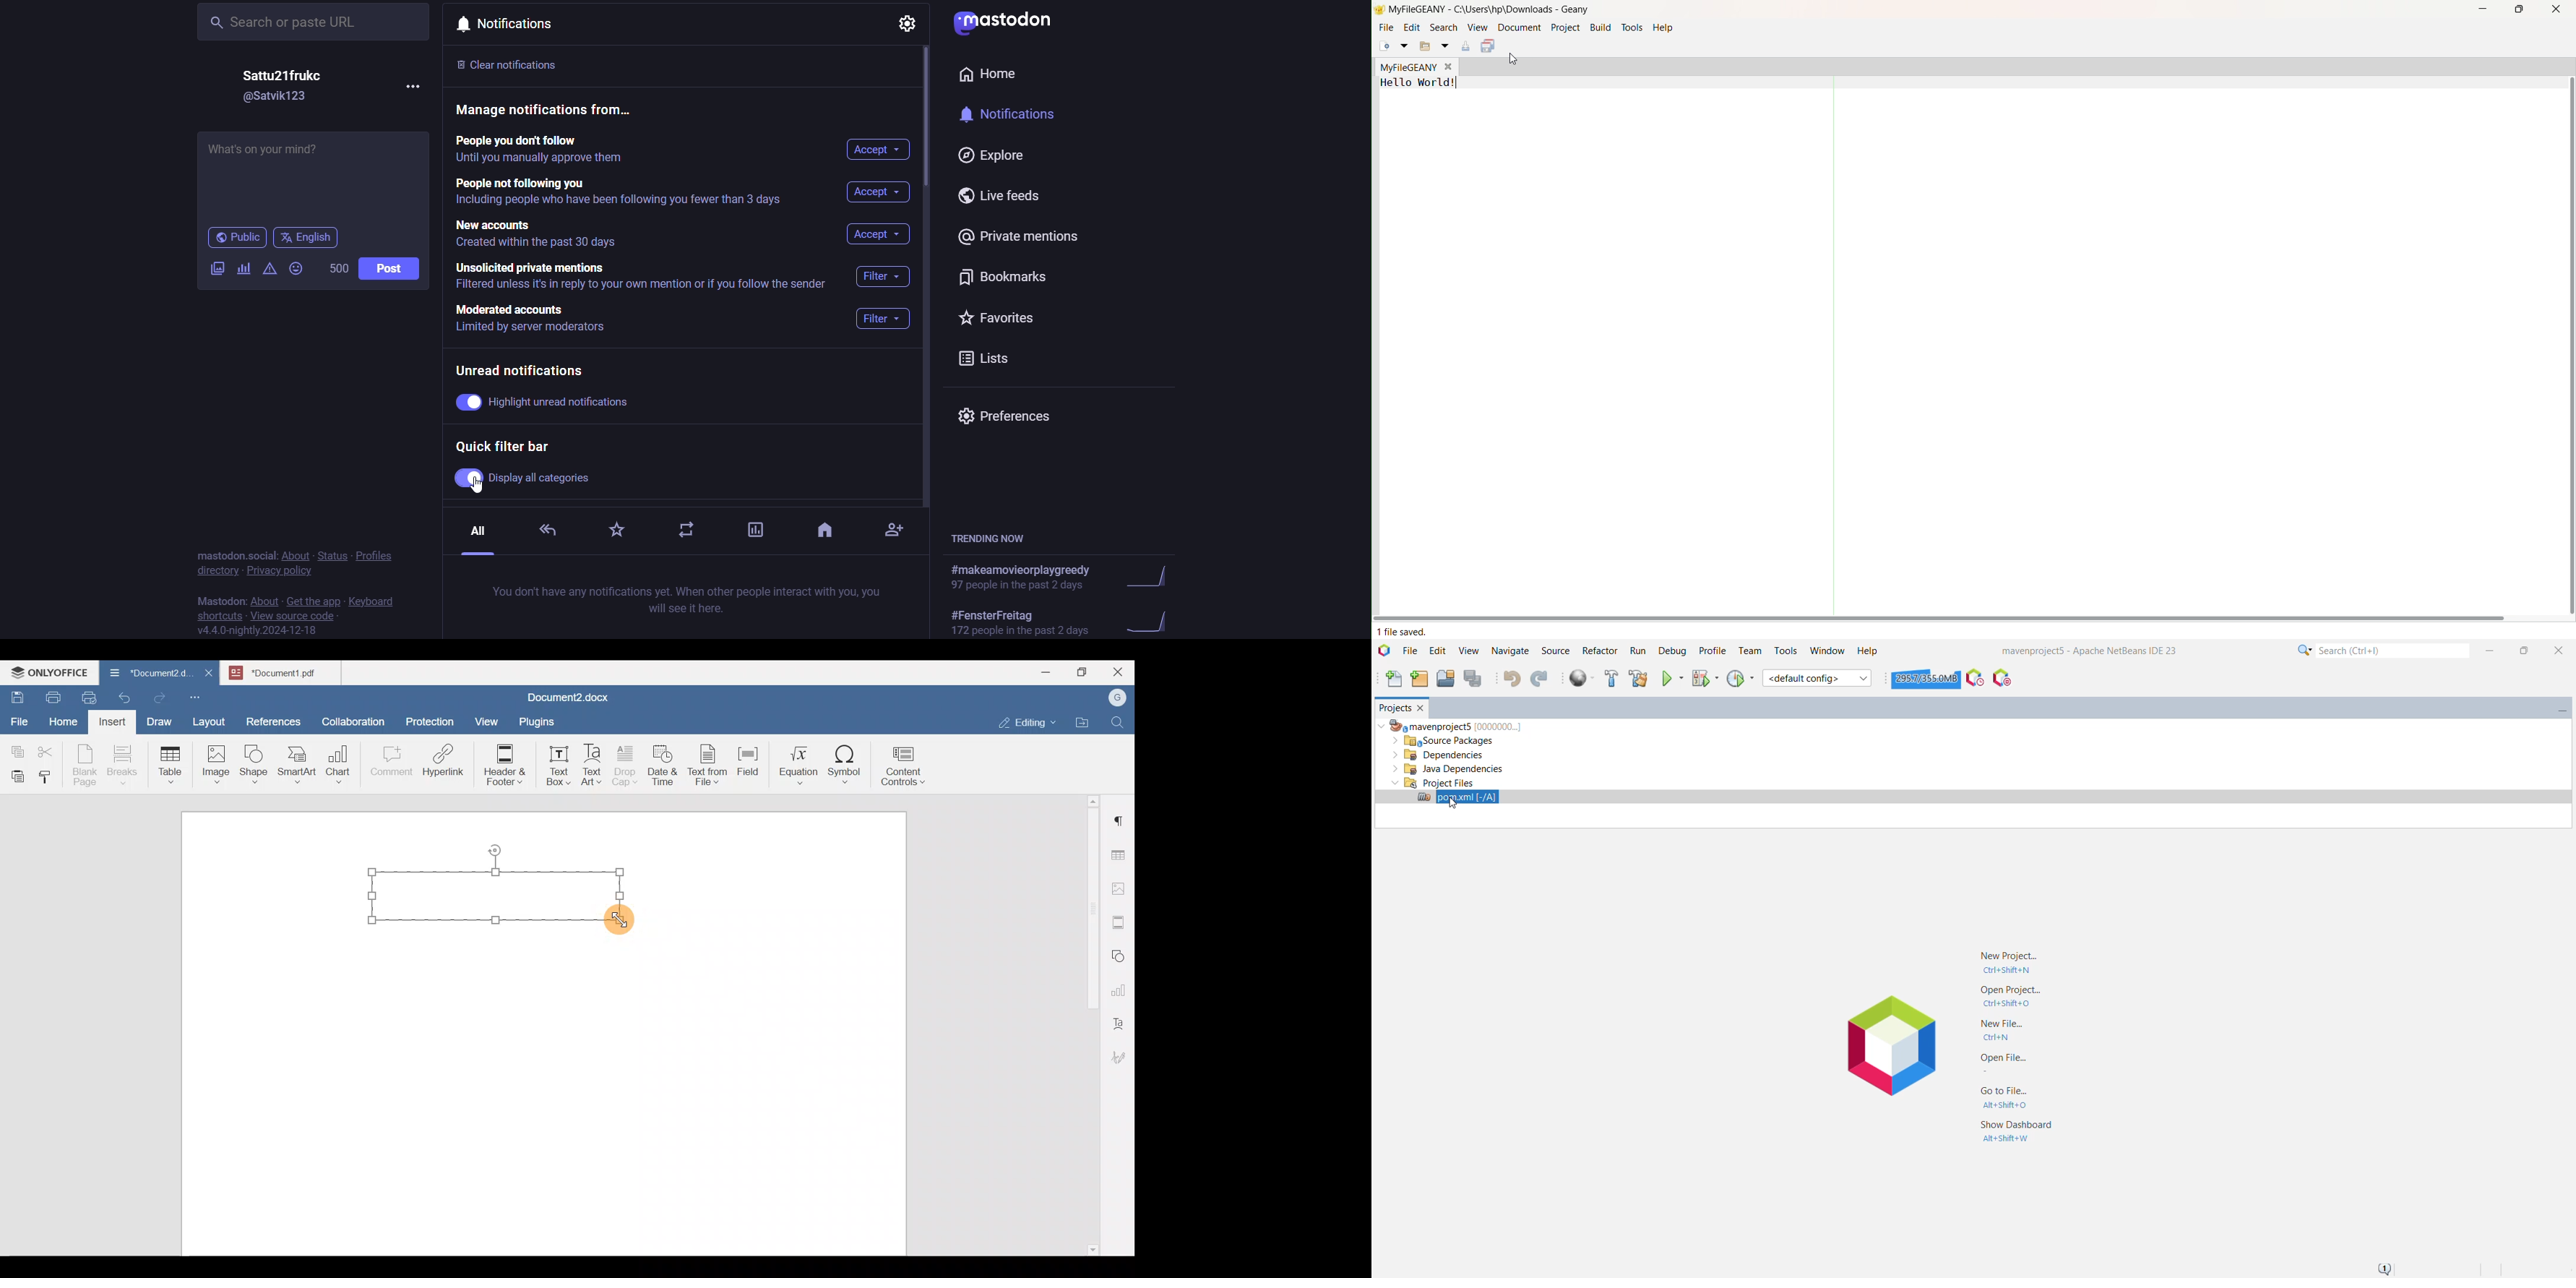 Image resolution: width=2576 pixels, height=1288 pixels. What do you see at coordinates (1007, 23) in the screenshot?
I see `mastodon logo` at bounding box center [1007, 23].